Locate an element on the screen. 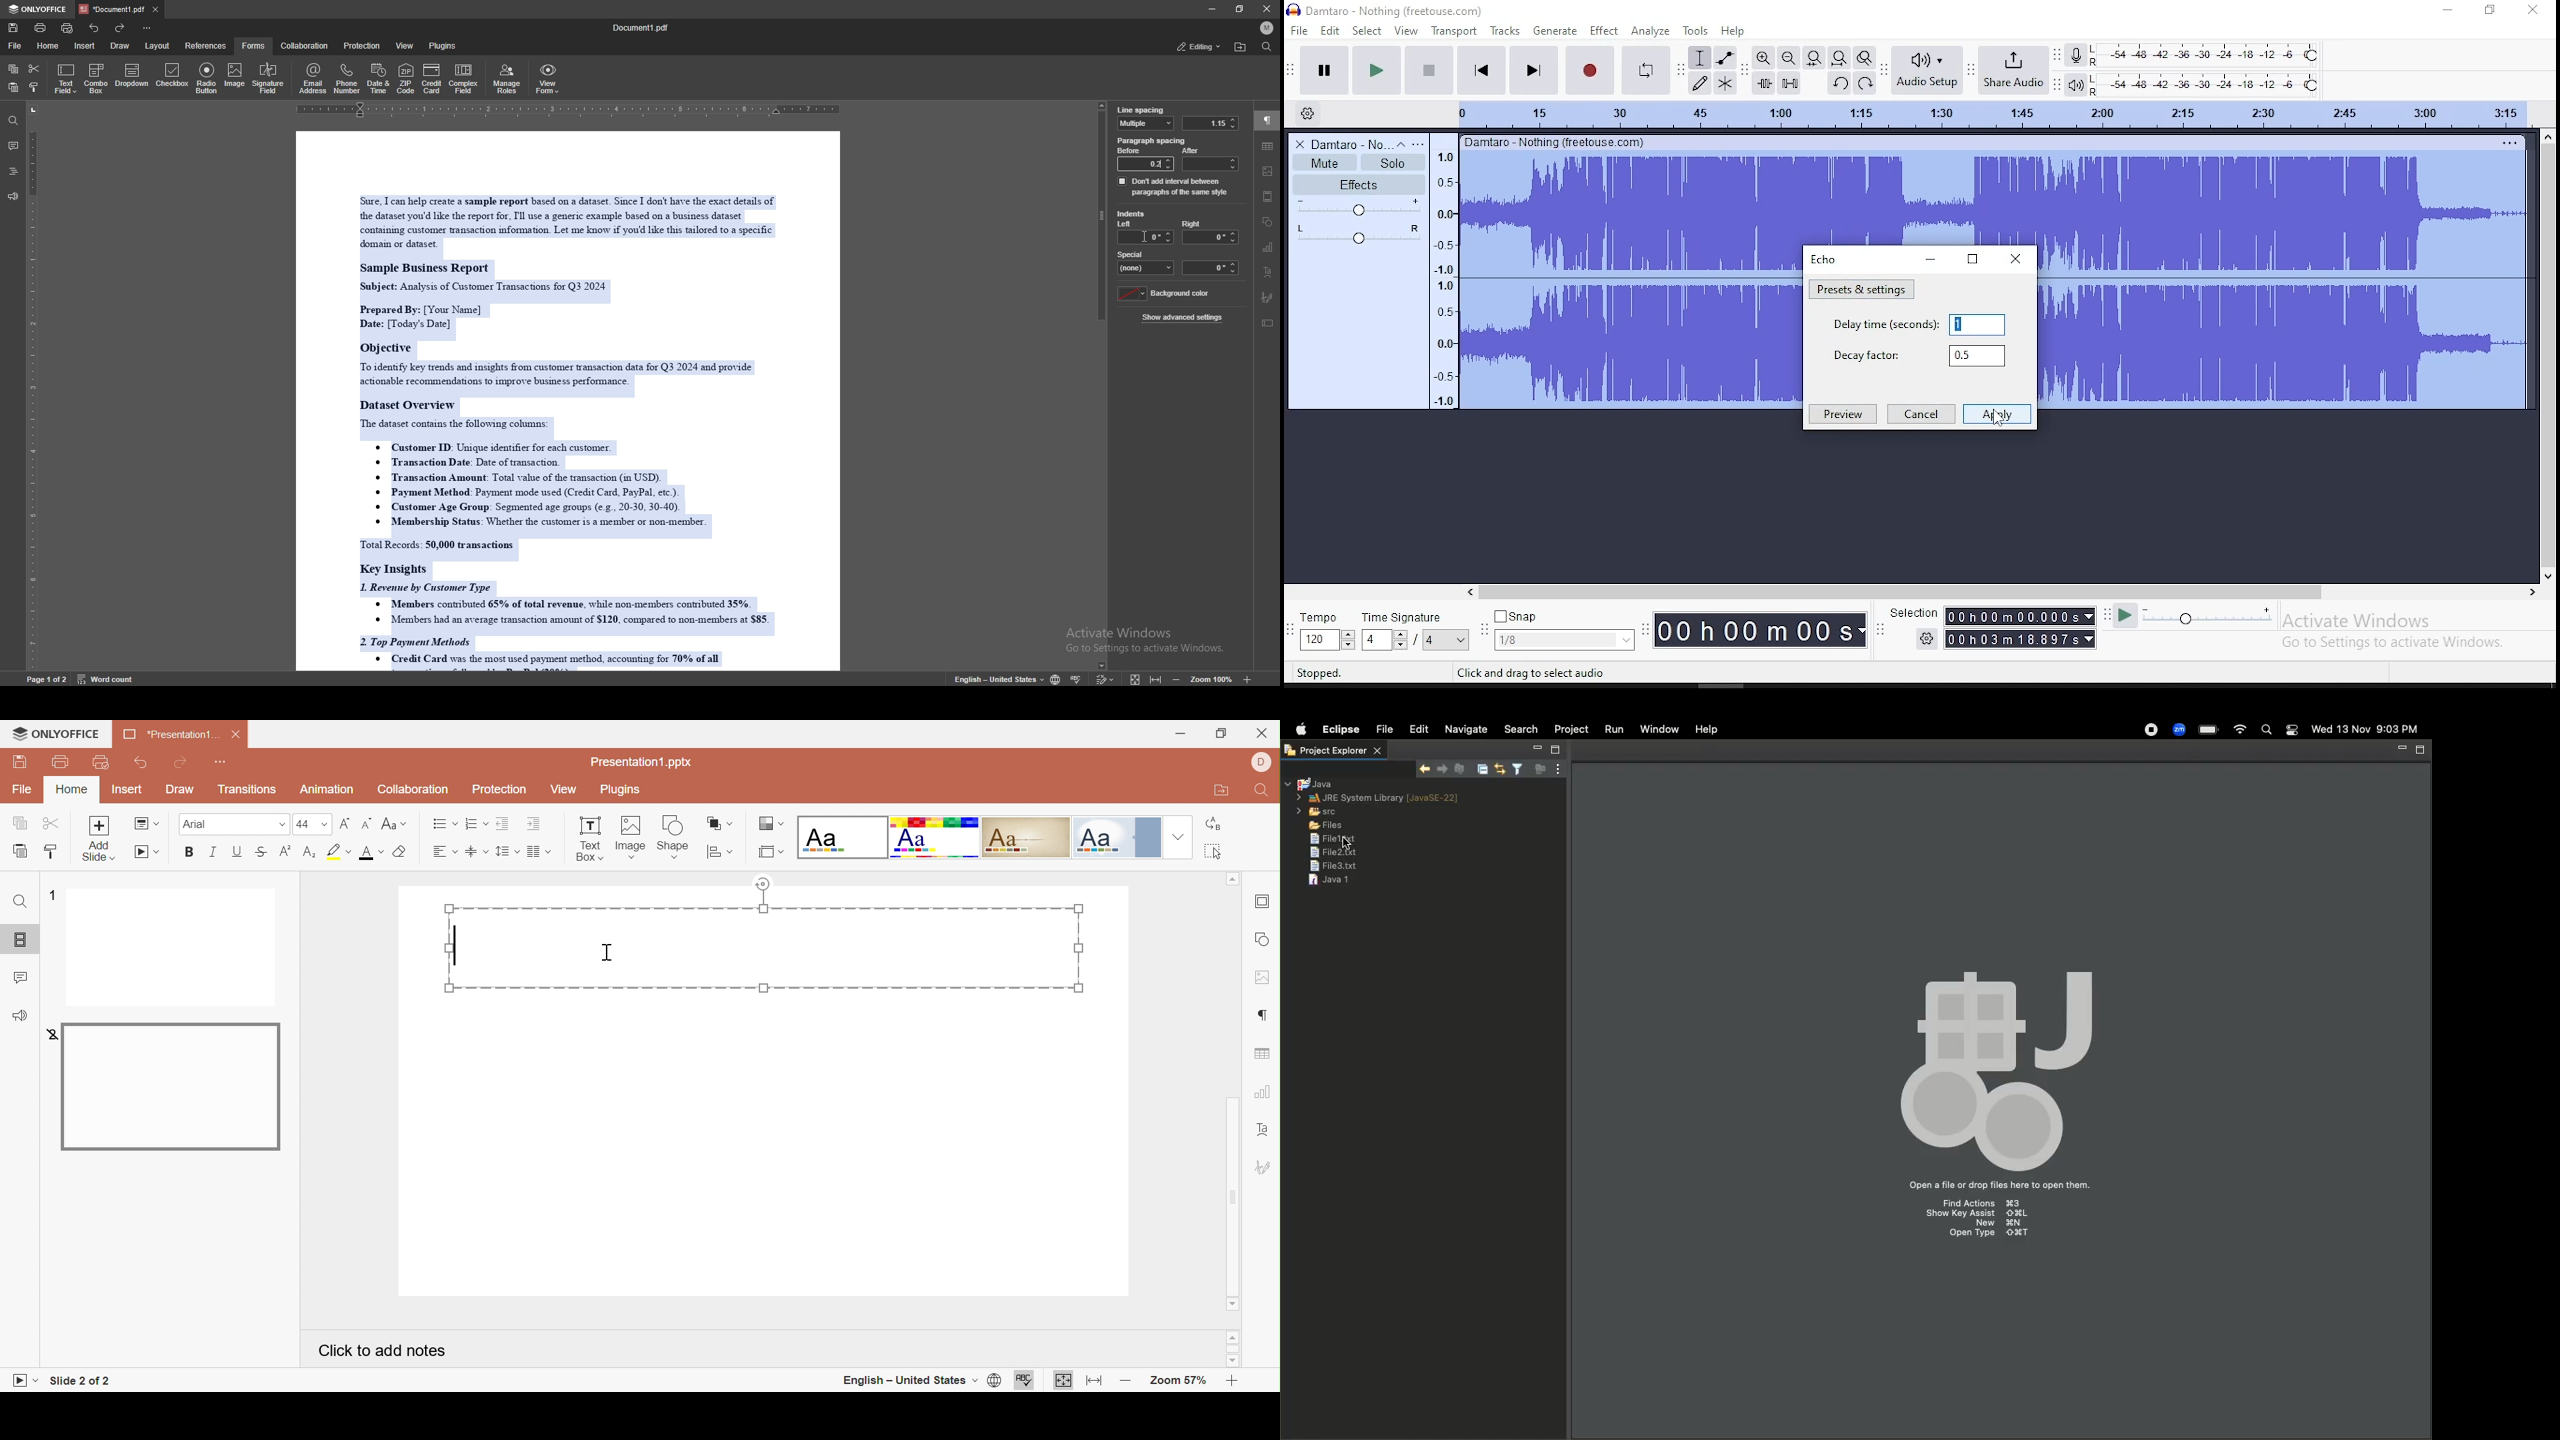  Edit is located at coordinates (1416, 729).